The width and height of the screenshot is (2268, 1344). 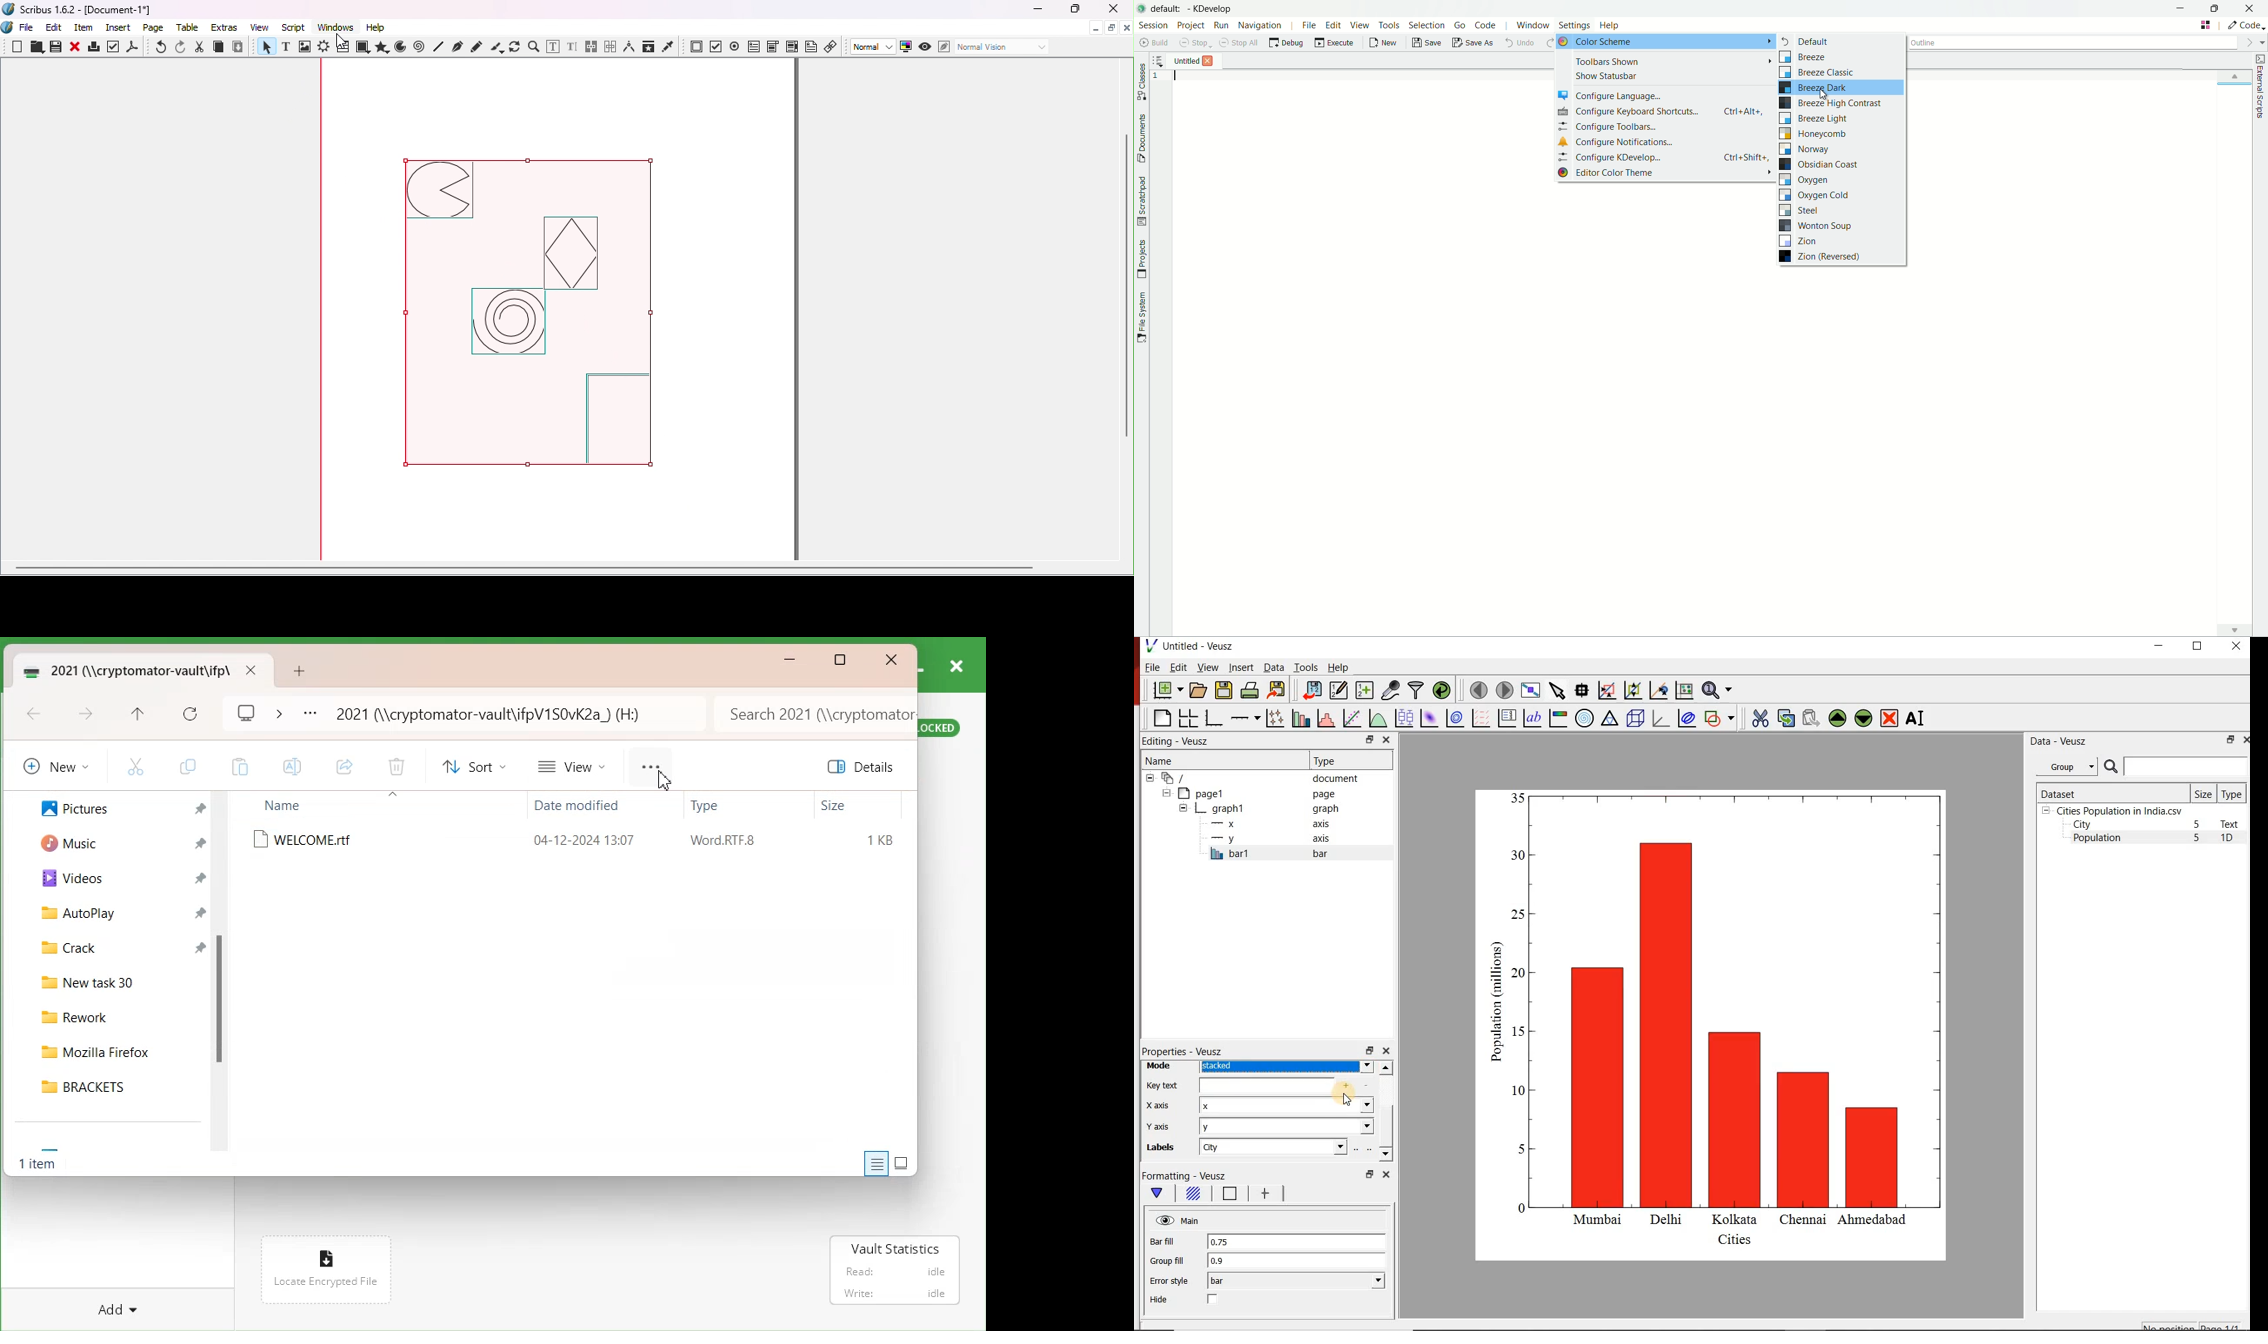 What do you see at coordinates (533, 46) in the screenshot?
I see `Zoom in or out` at bounding box center [533, 46].